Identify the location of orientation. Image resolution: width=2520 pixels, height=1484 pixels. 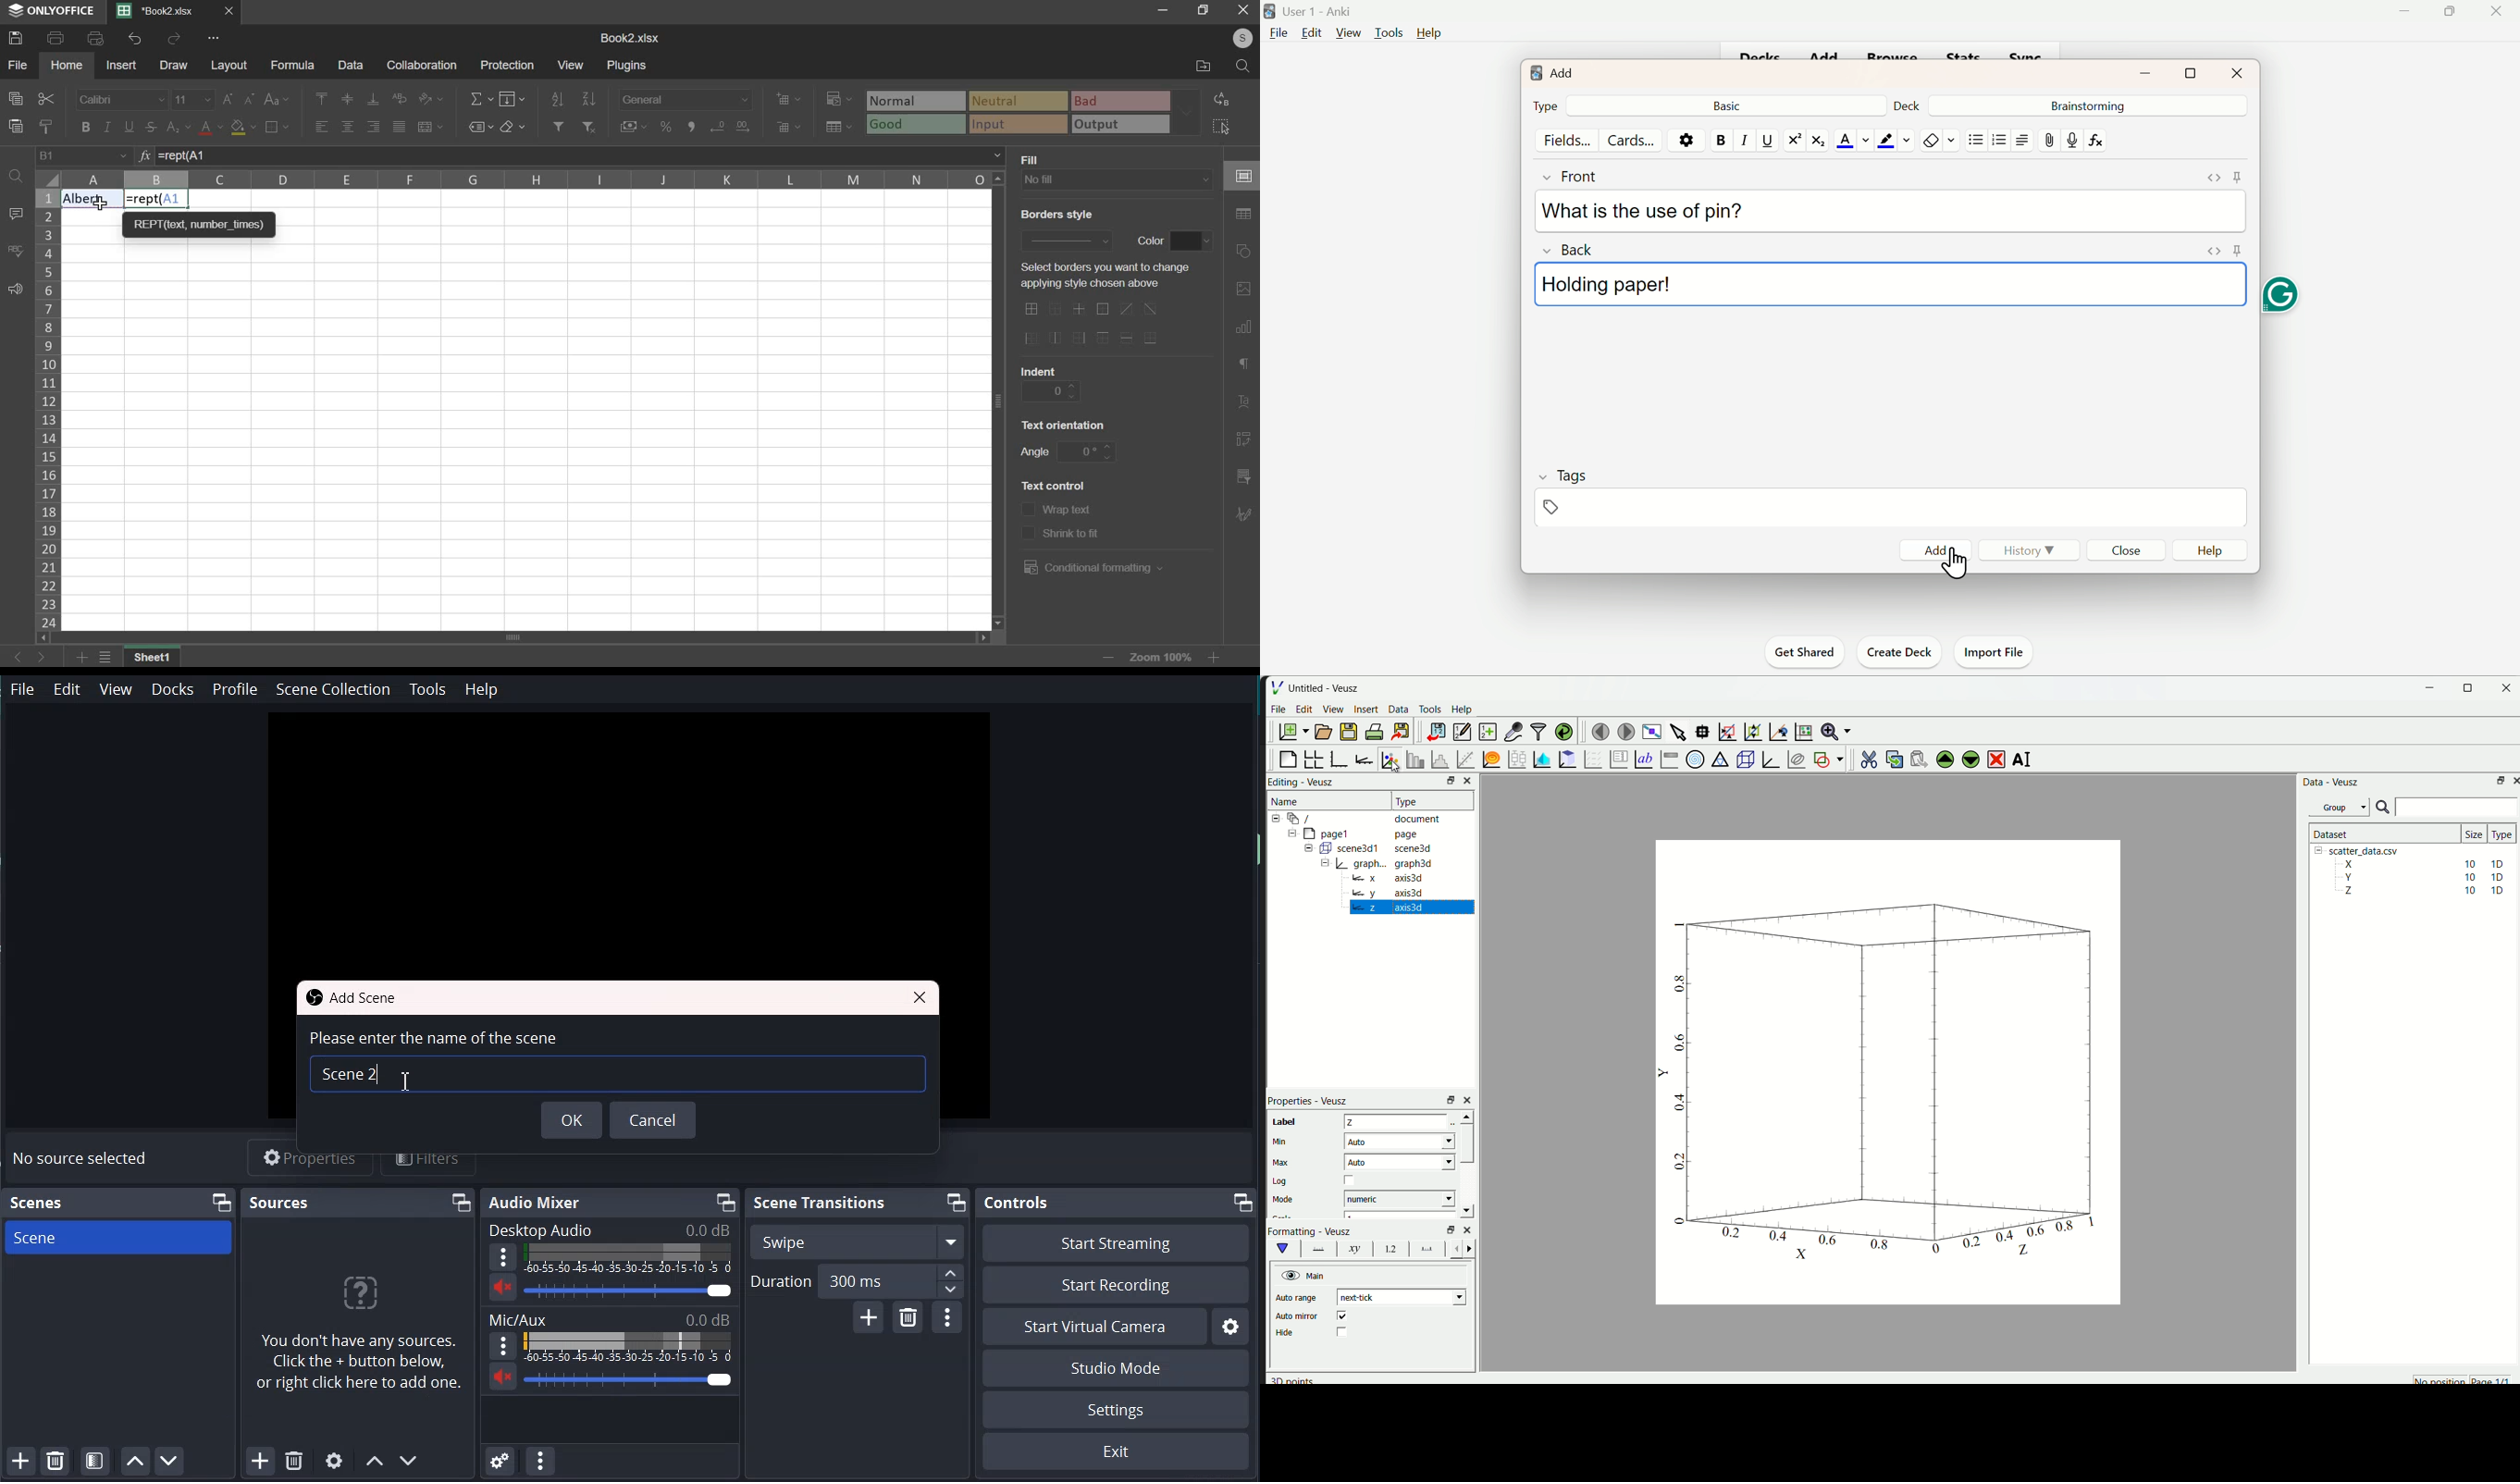
(429, 98).